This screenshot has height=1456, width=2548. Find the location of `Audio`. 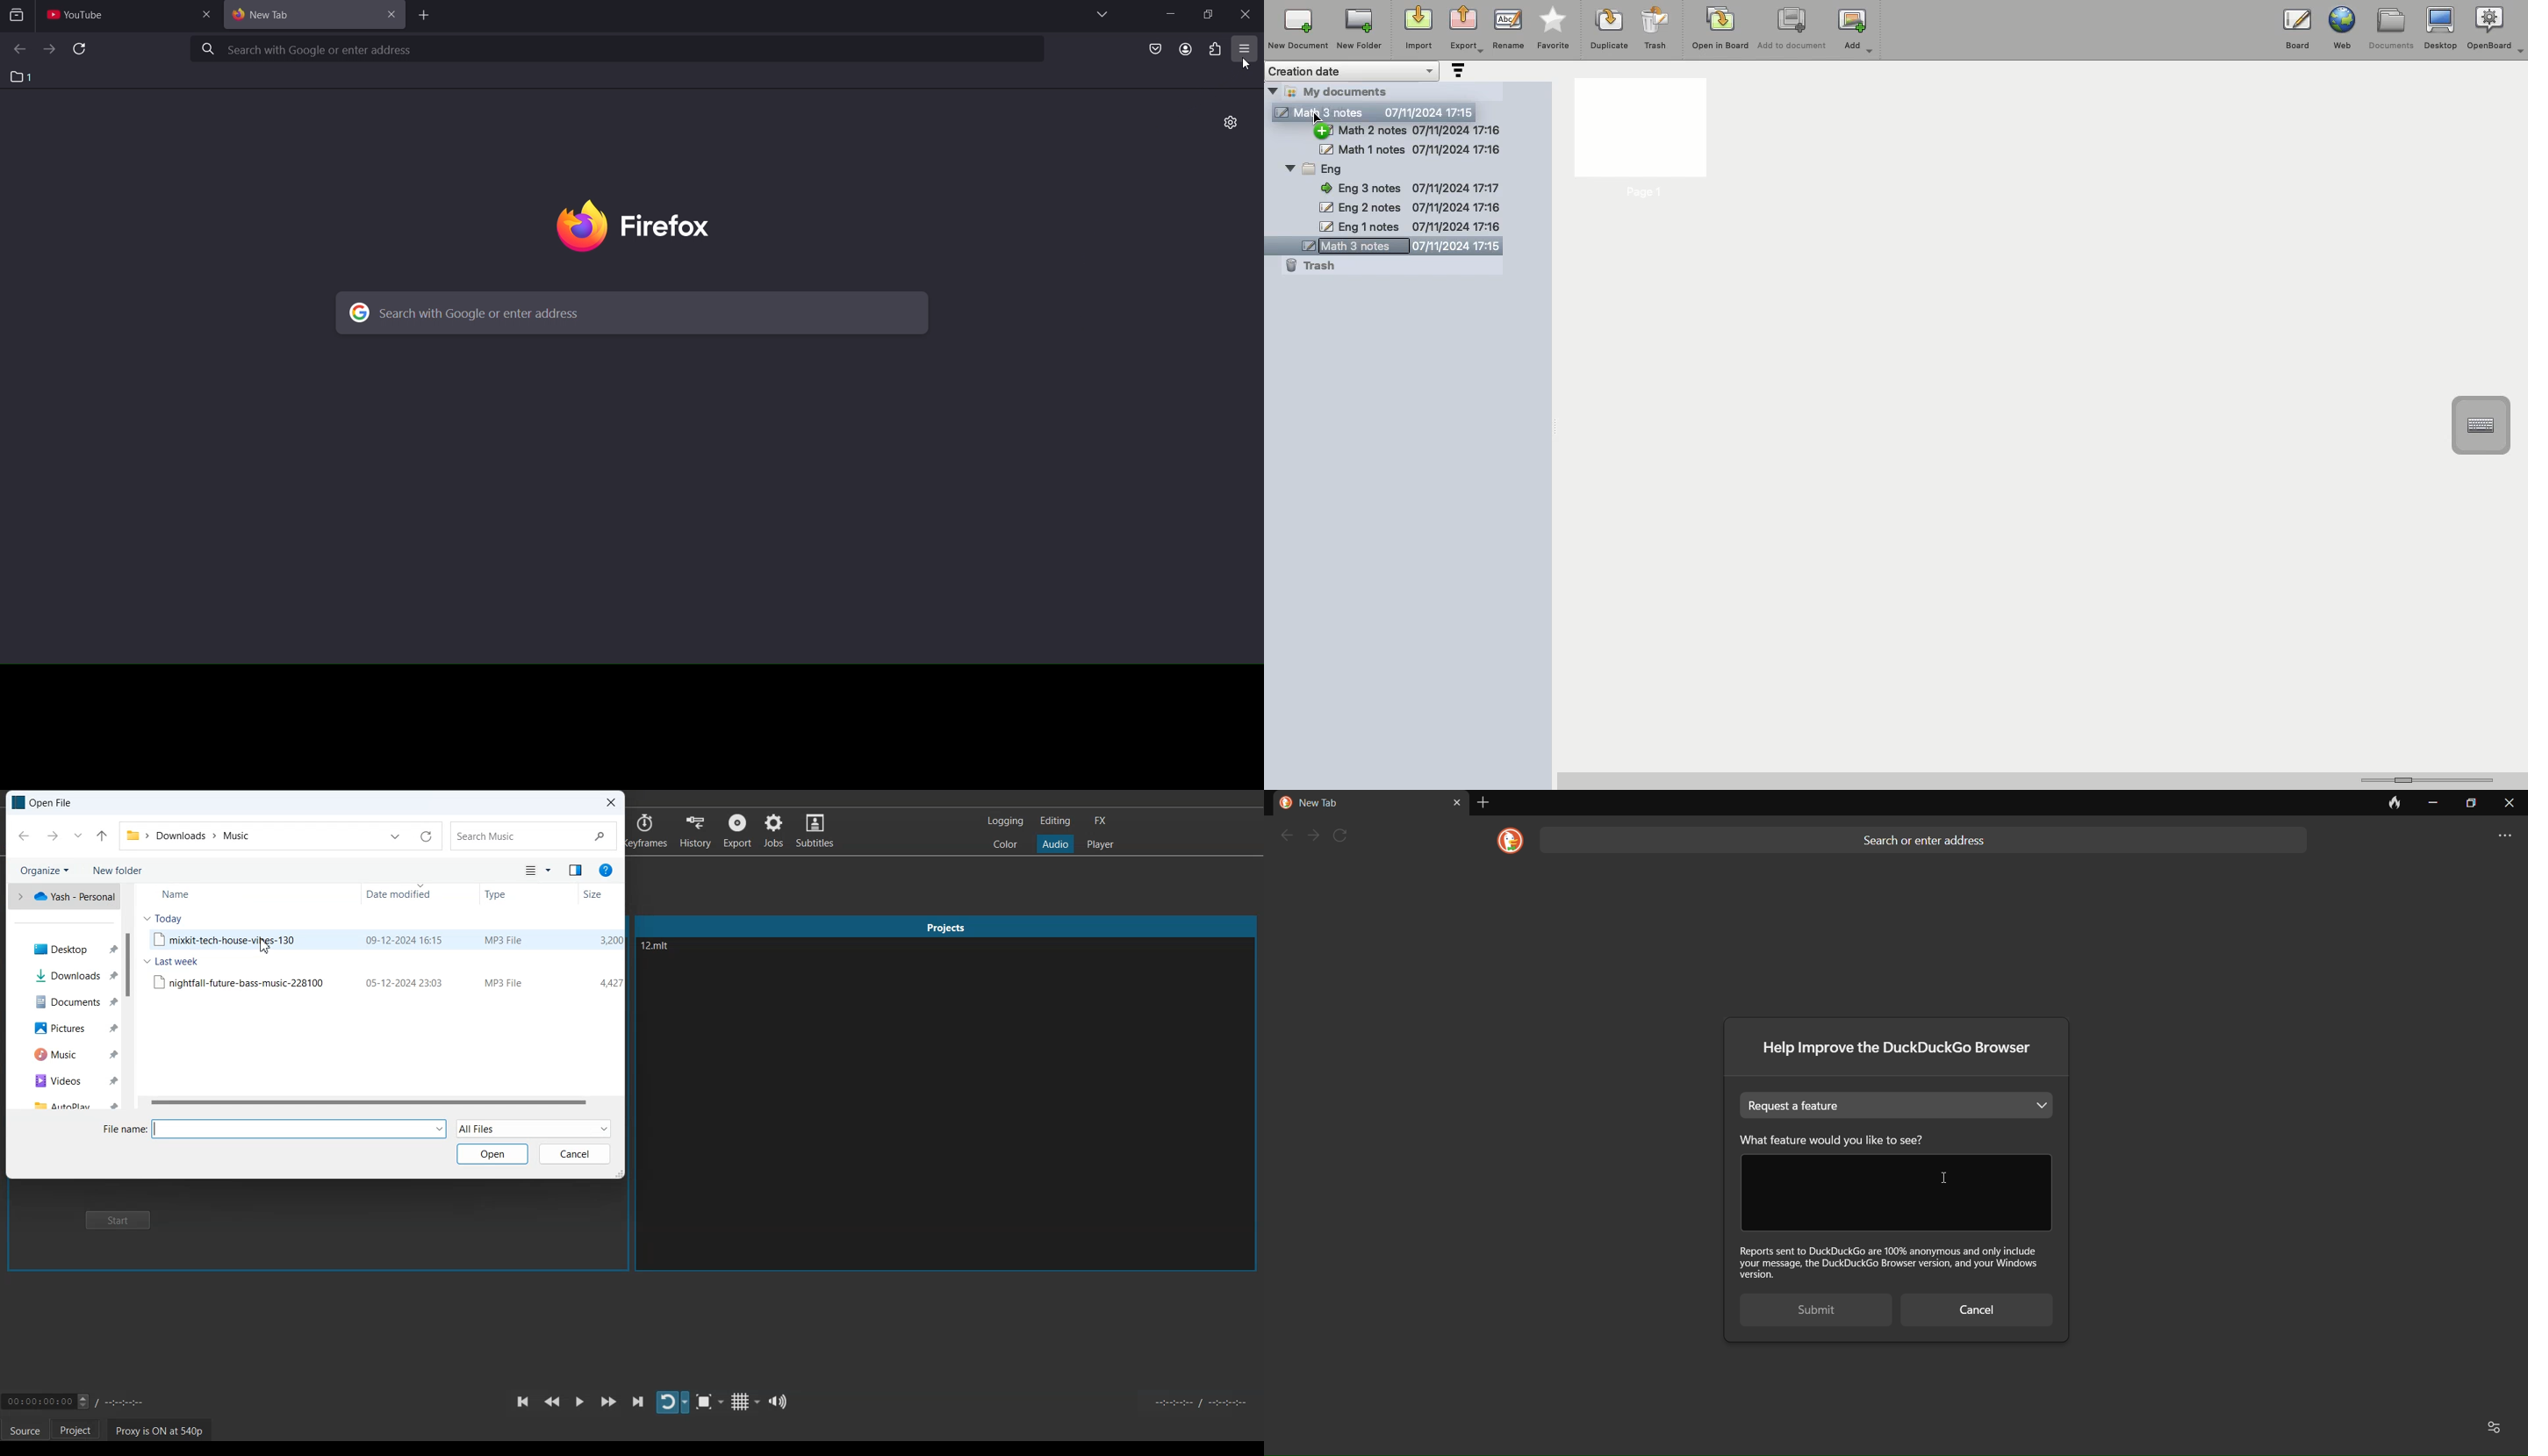

Audio is located at coordinates (1055, 845).